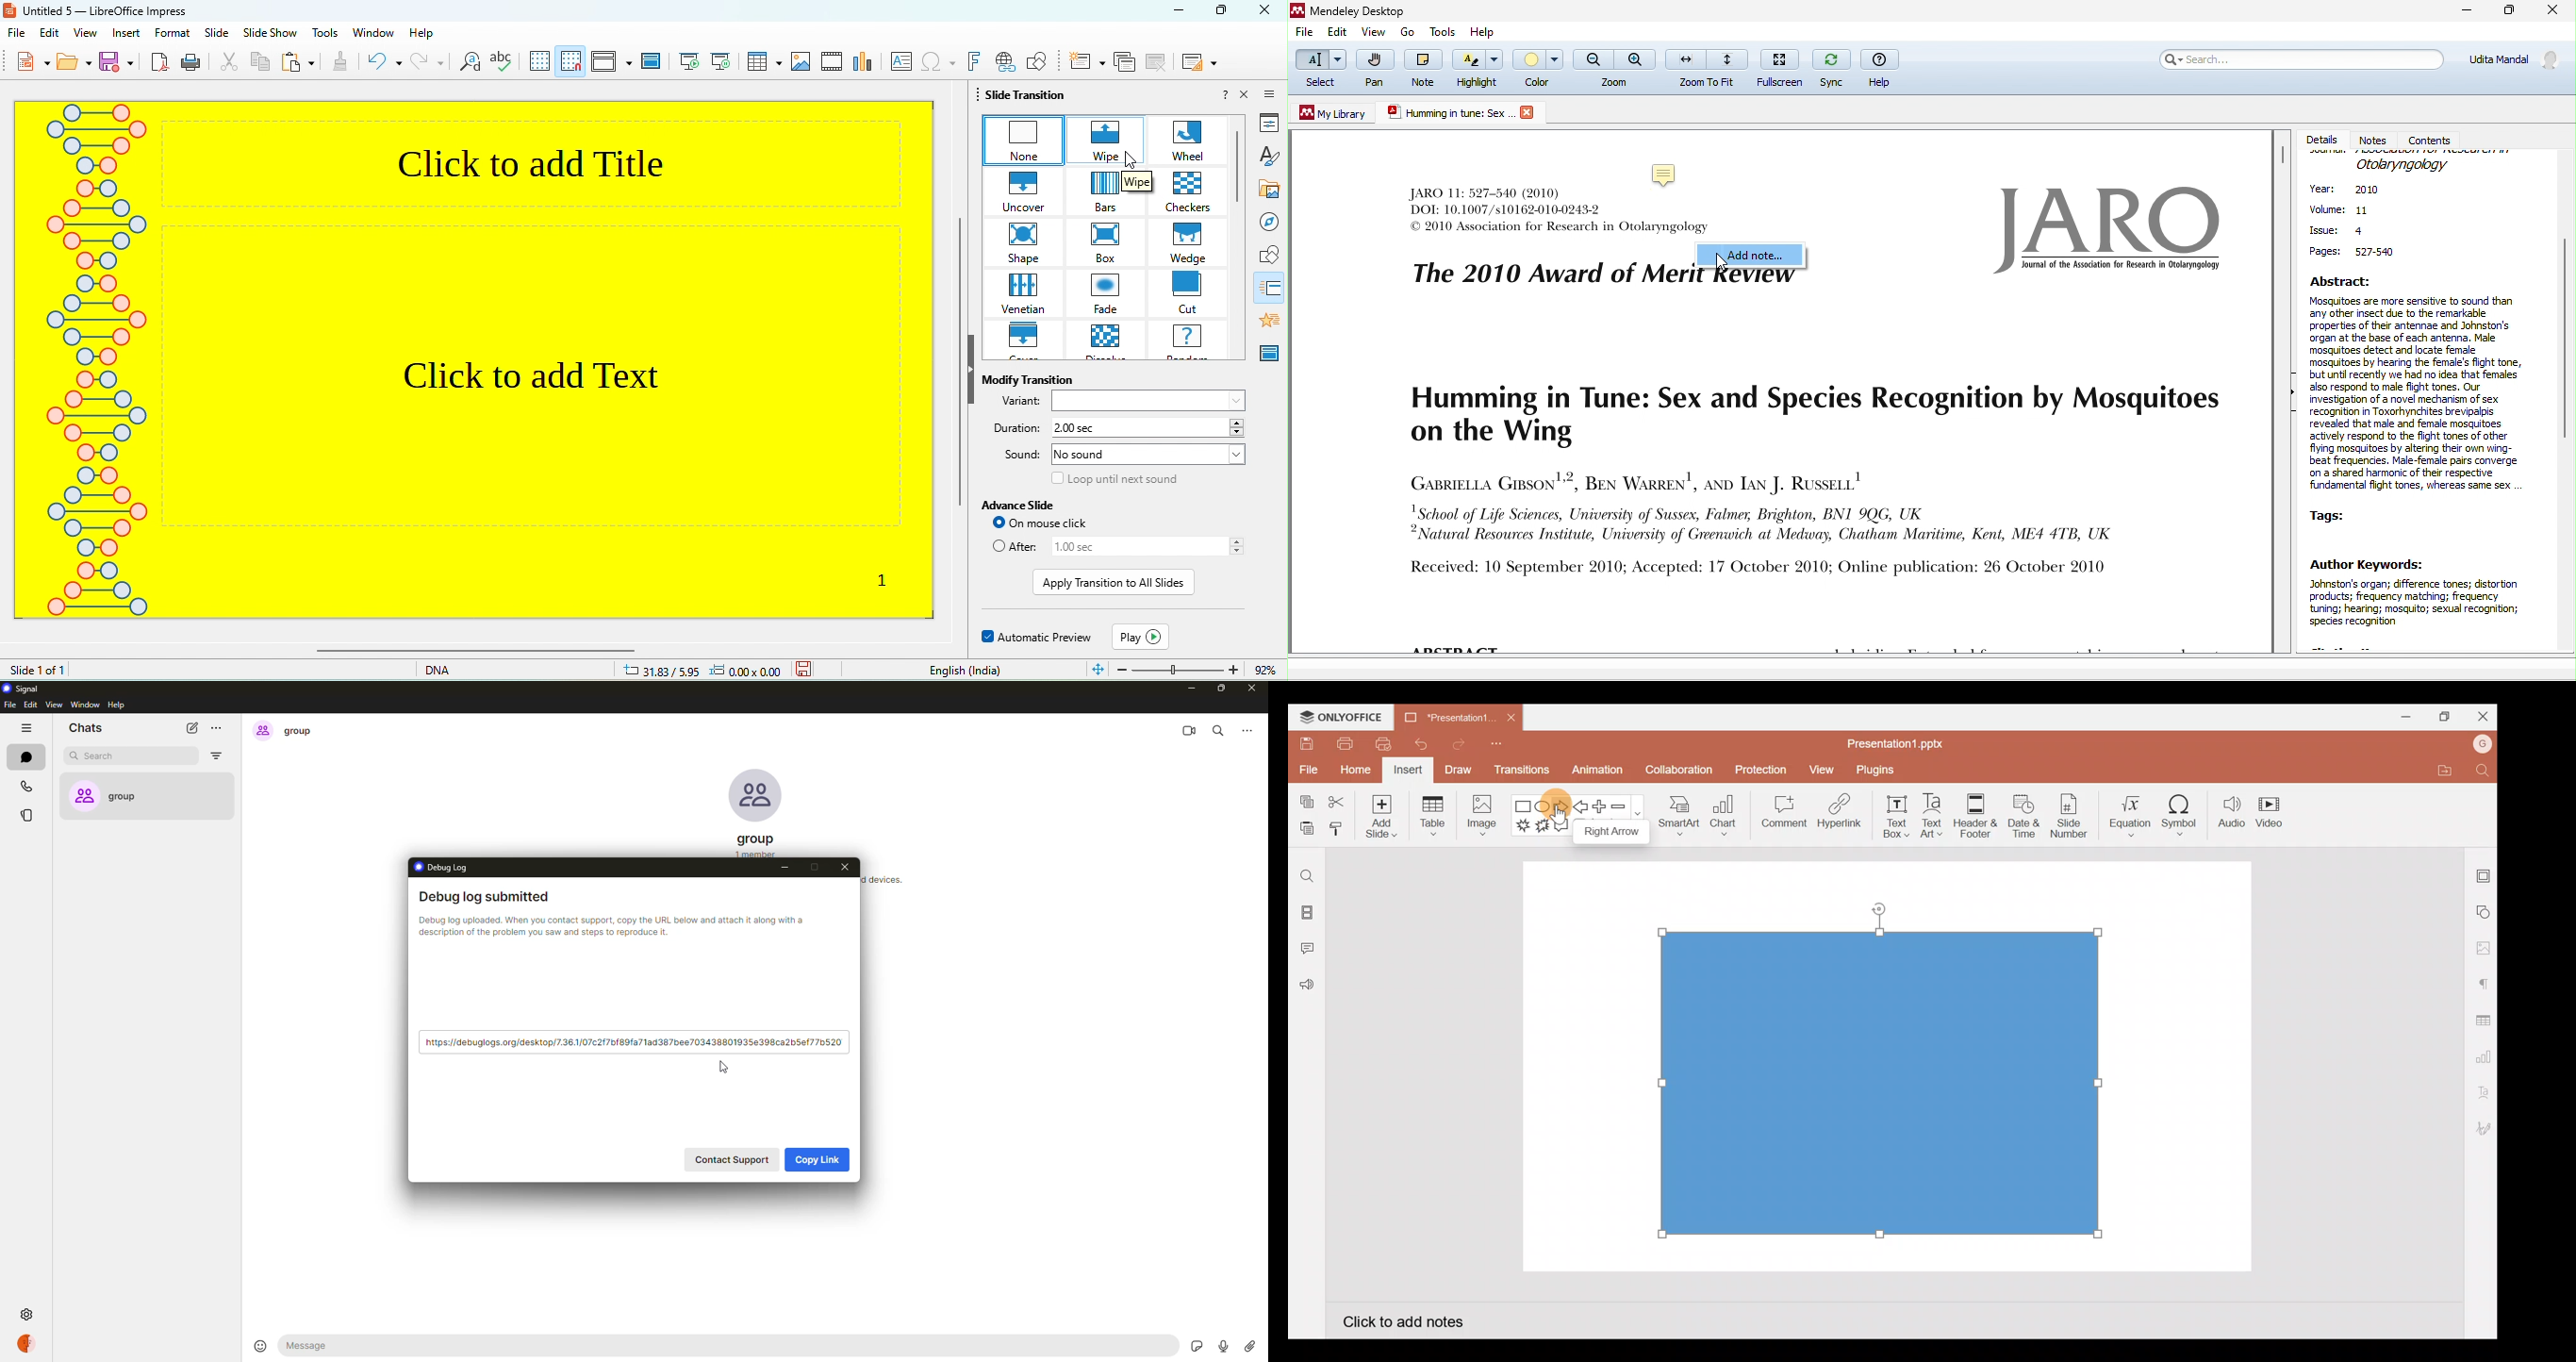 The image size is (2576, 1372). I want to click on select, so click(1319, 70).